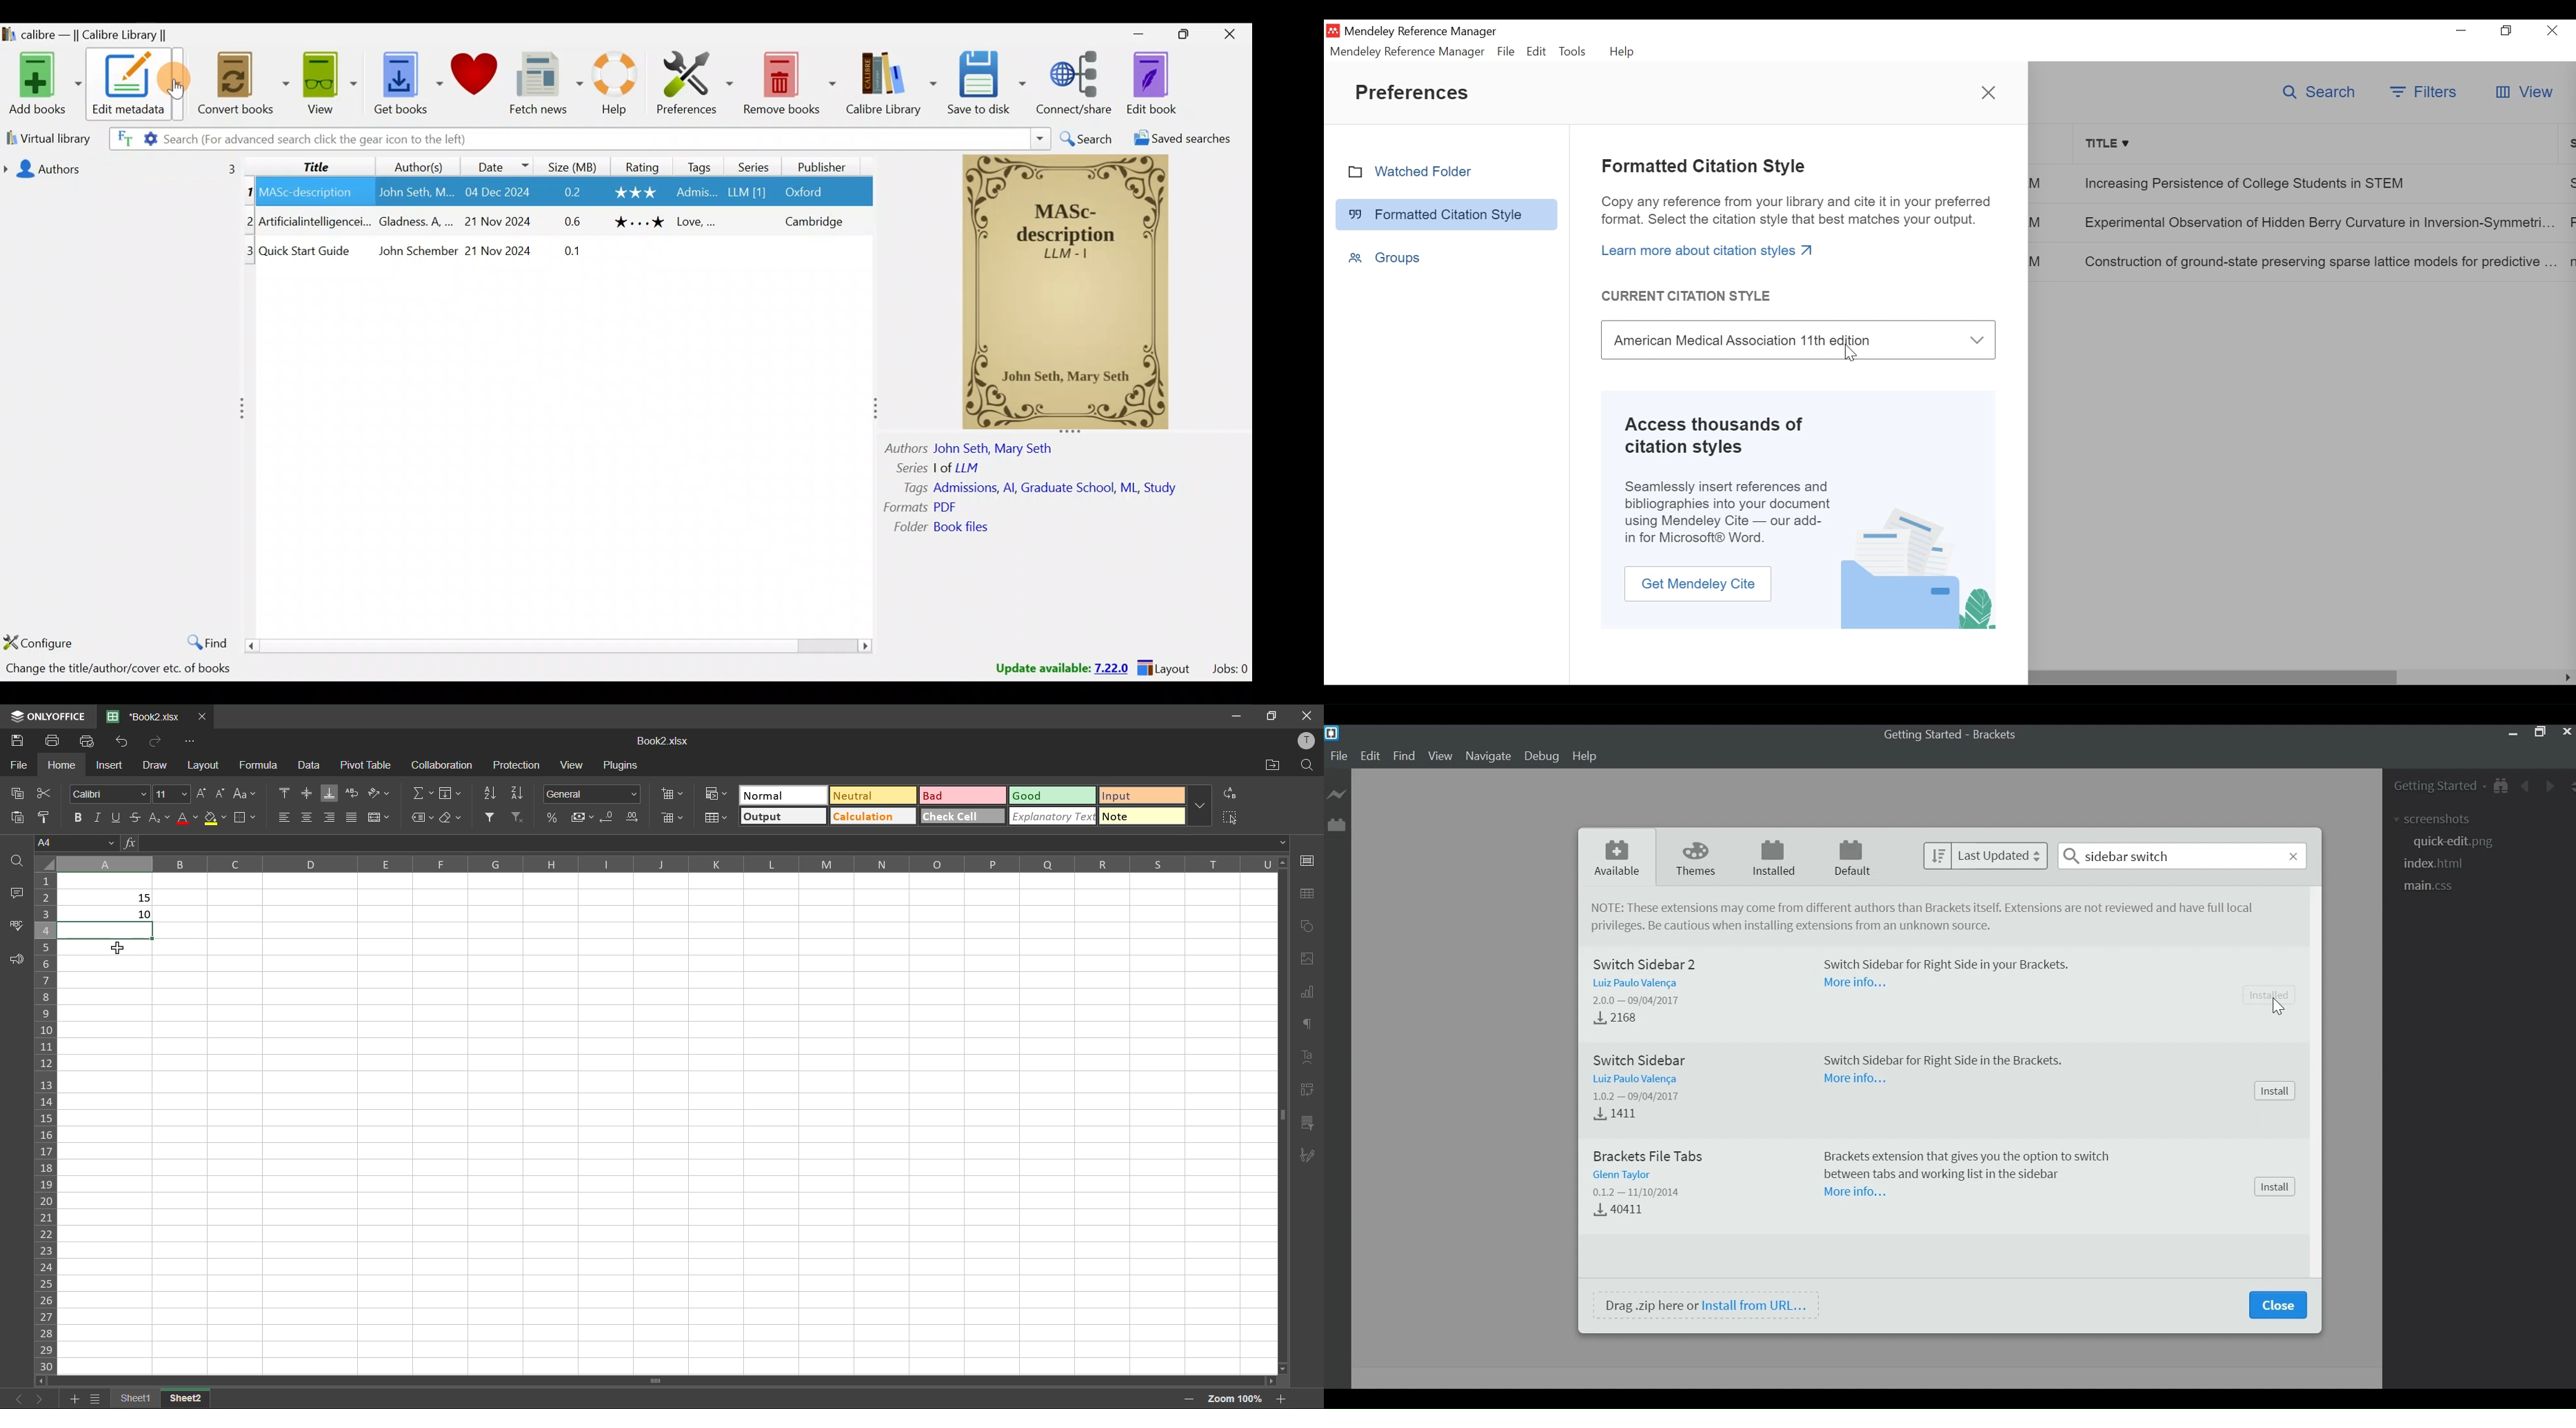 The width and height of the screenshot is (2576, 1428). I want to click on Brackets Desktop icon, so click(1332, 733).